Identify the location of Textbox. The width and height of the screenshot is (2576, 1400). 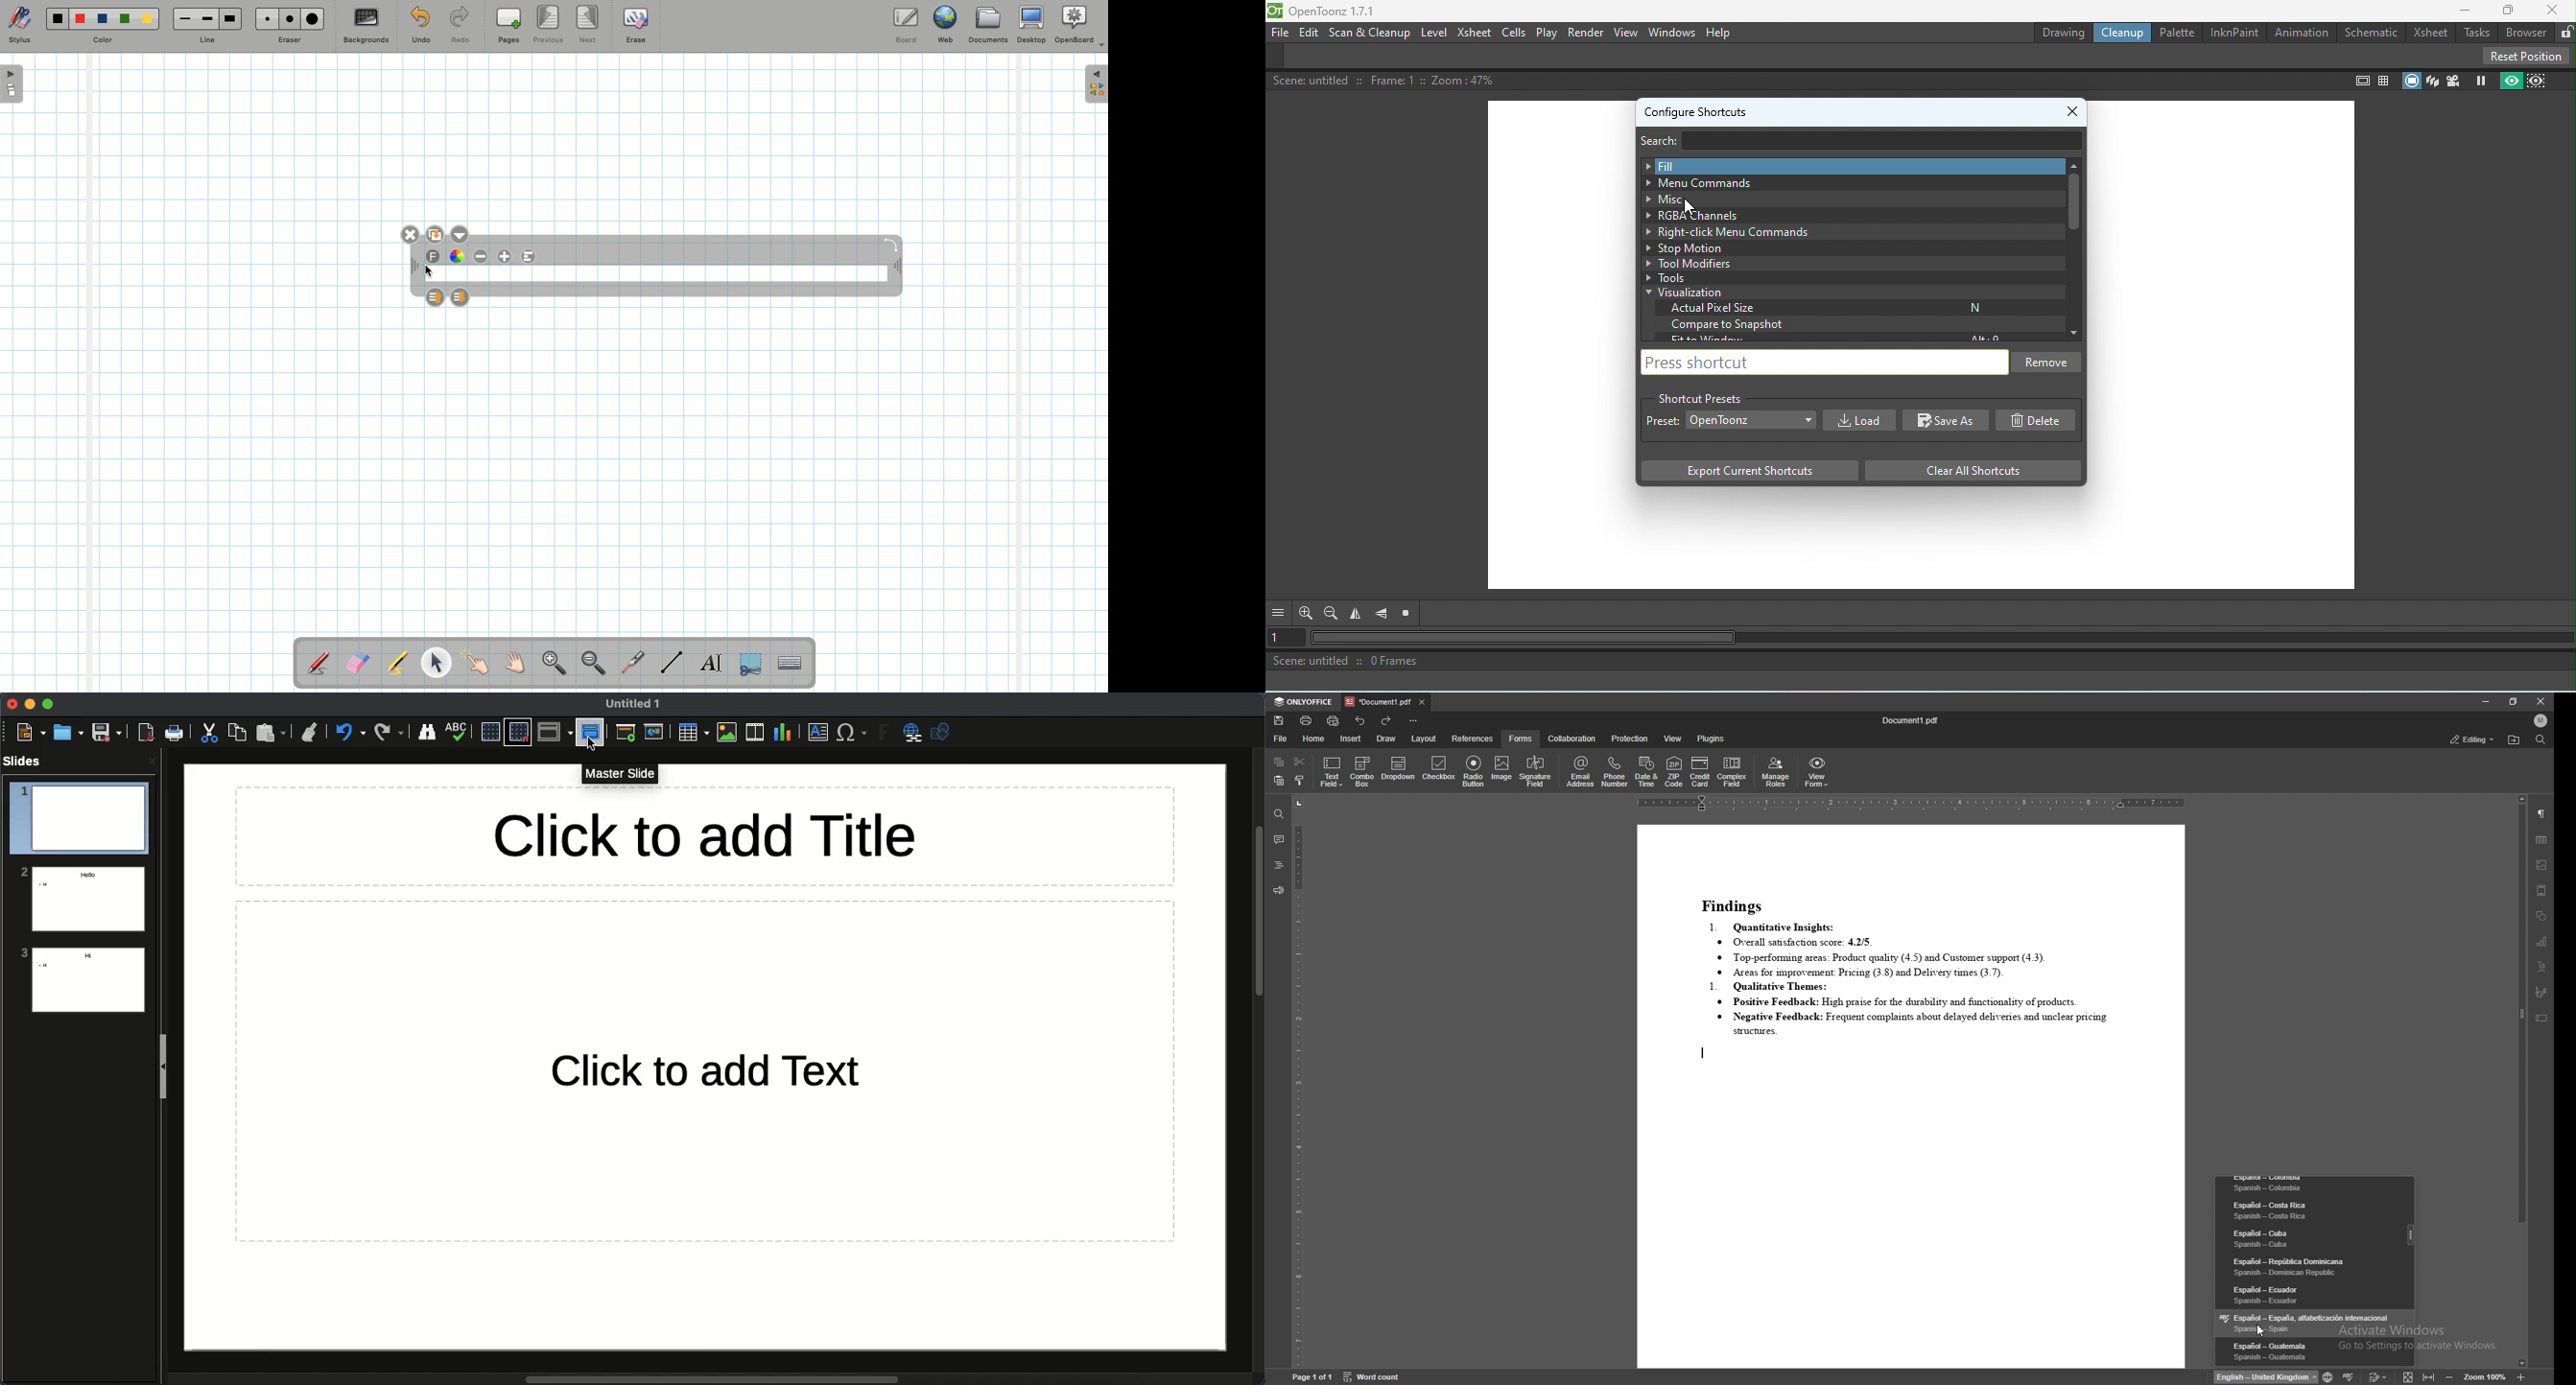
(817, 733).